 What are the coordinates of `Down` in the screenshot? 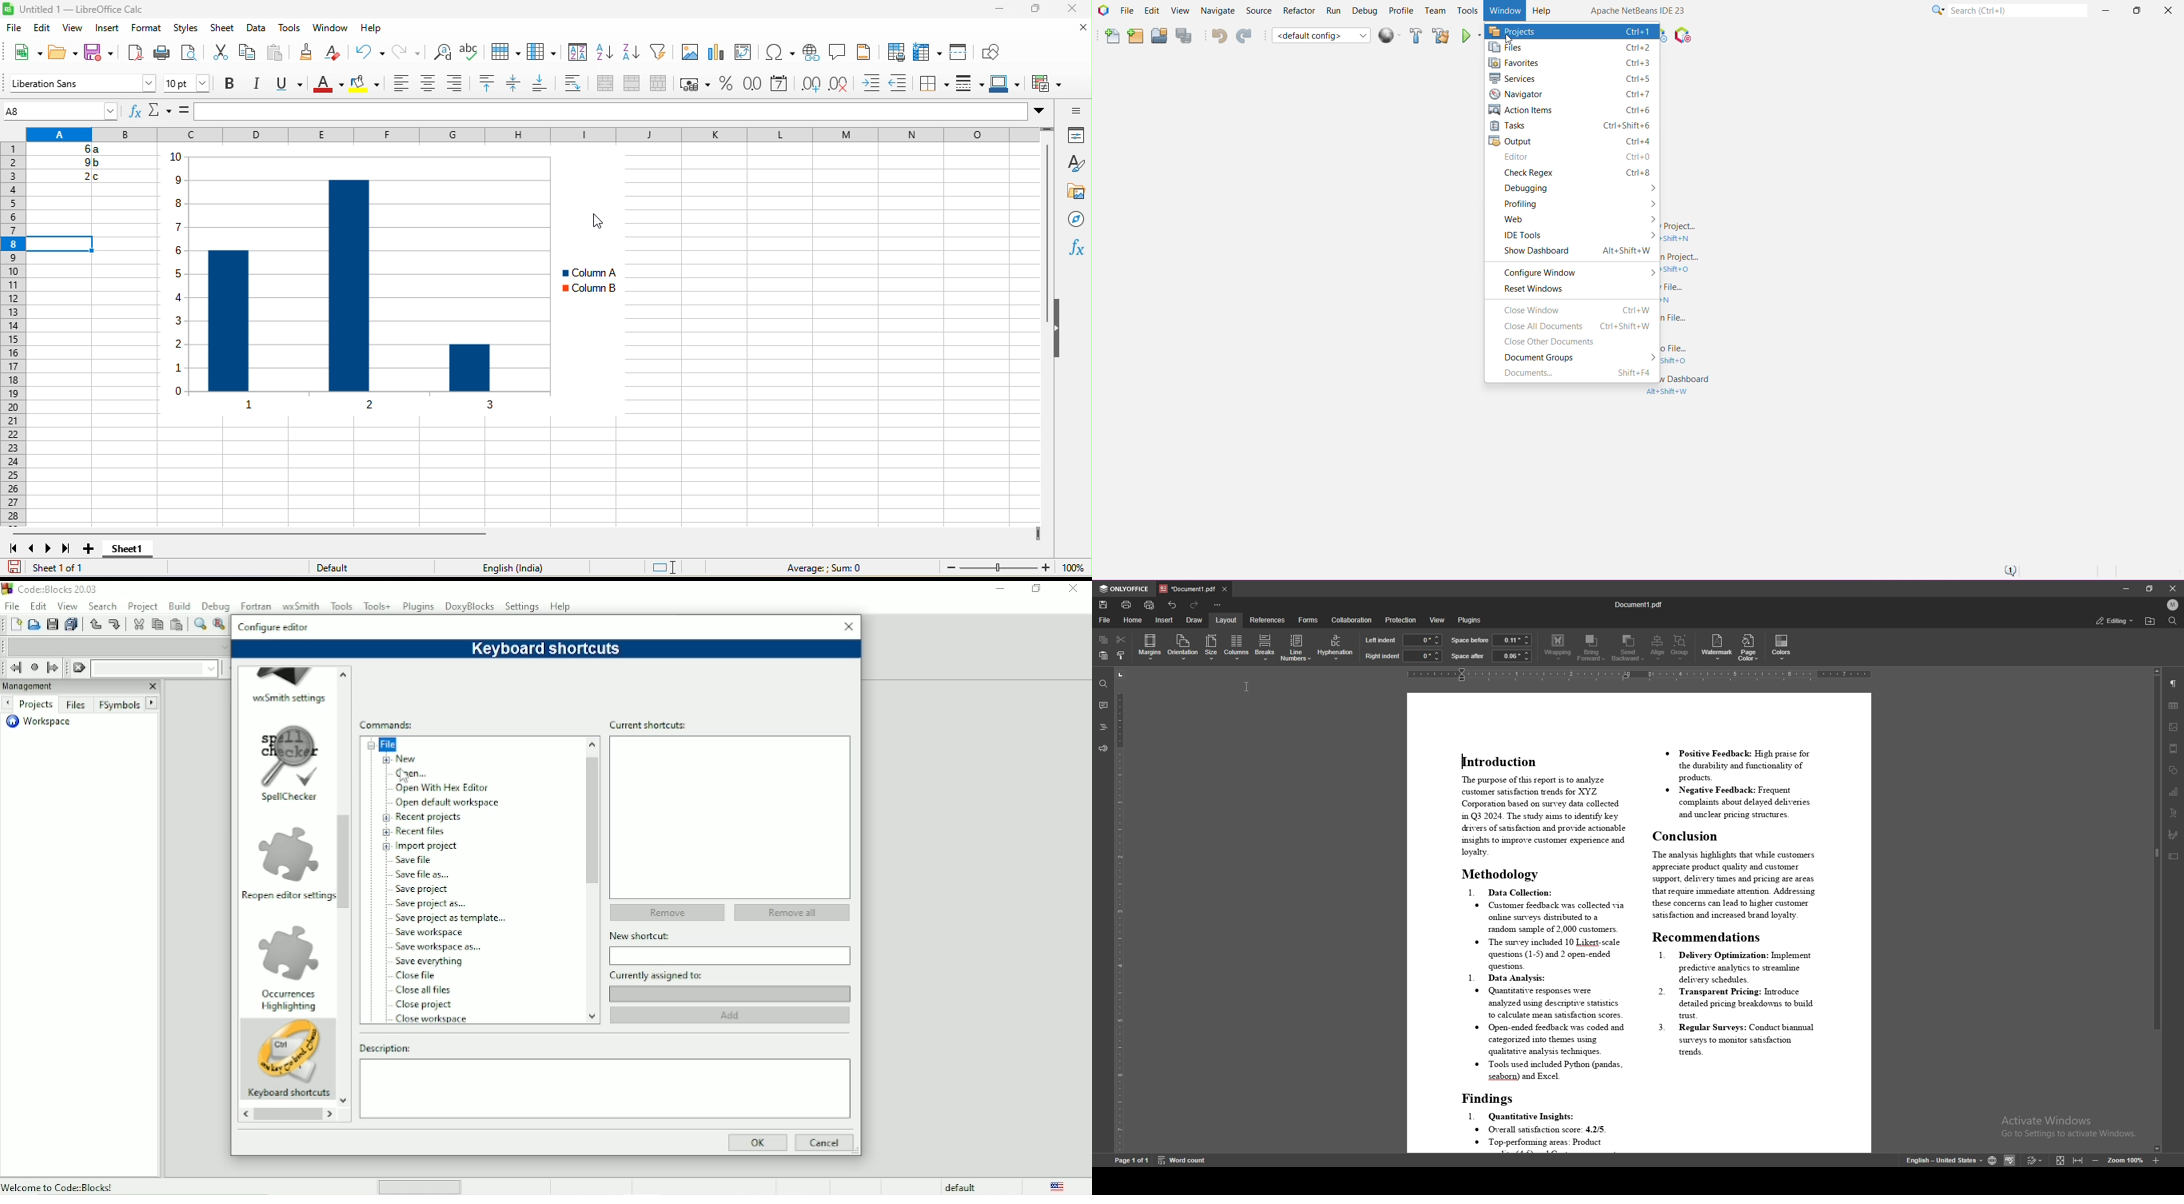 It's located at (591, 1014).